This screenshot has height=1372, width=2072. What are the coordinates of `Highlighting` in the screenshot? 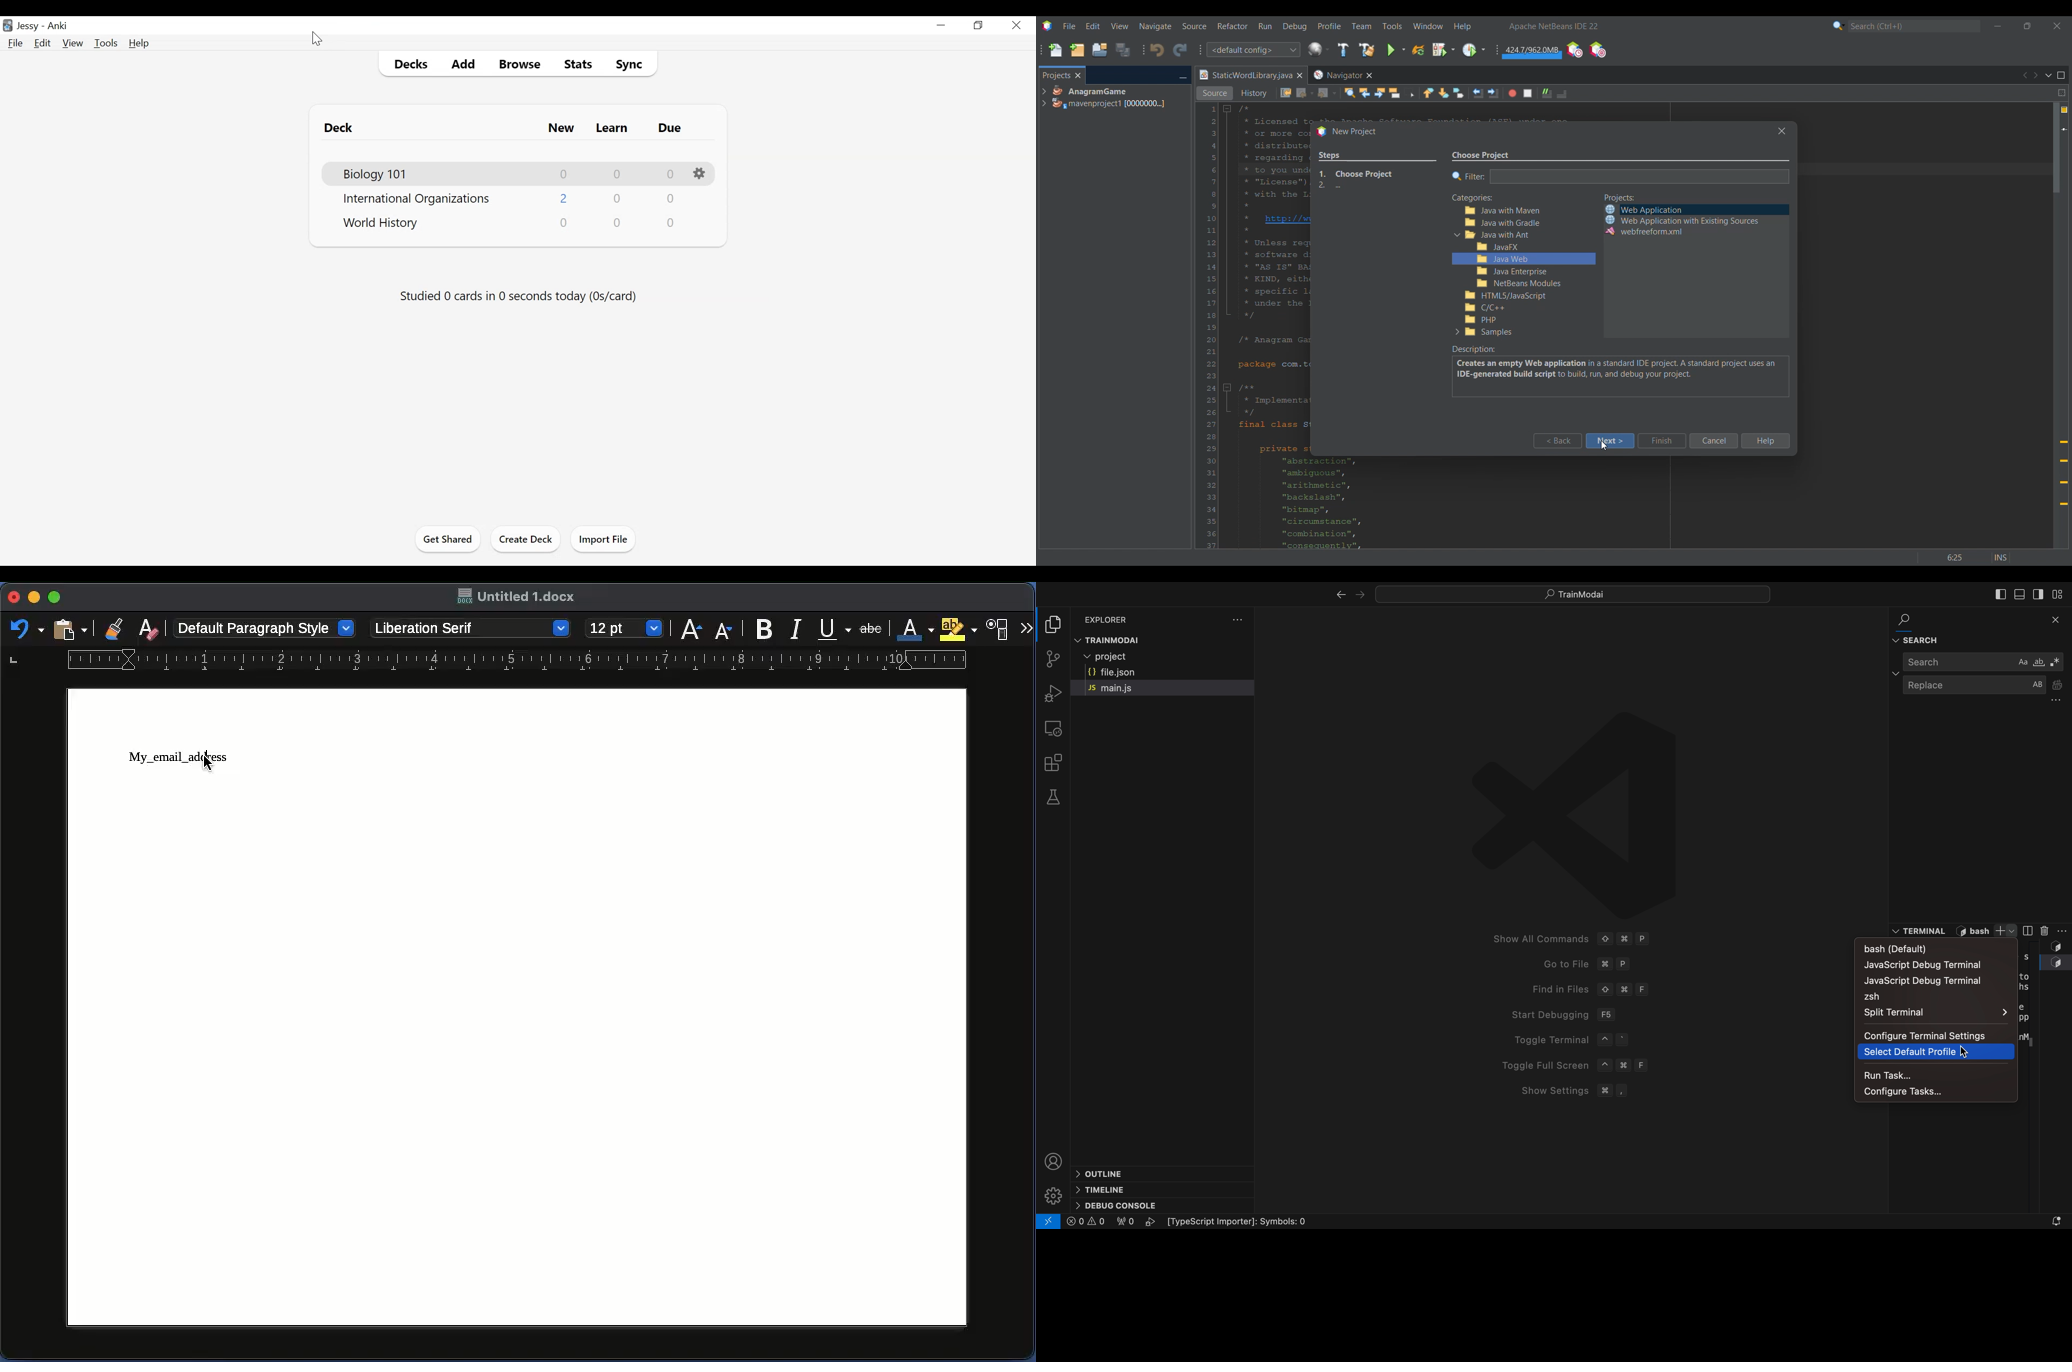 It's located at (958, 629).